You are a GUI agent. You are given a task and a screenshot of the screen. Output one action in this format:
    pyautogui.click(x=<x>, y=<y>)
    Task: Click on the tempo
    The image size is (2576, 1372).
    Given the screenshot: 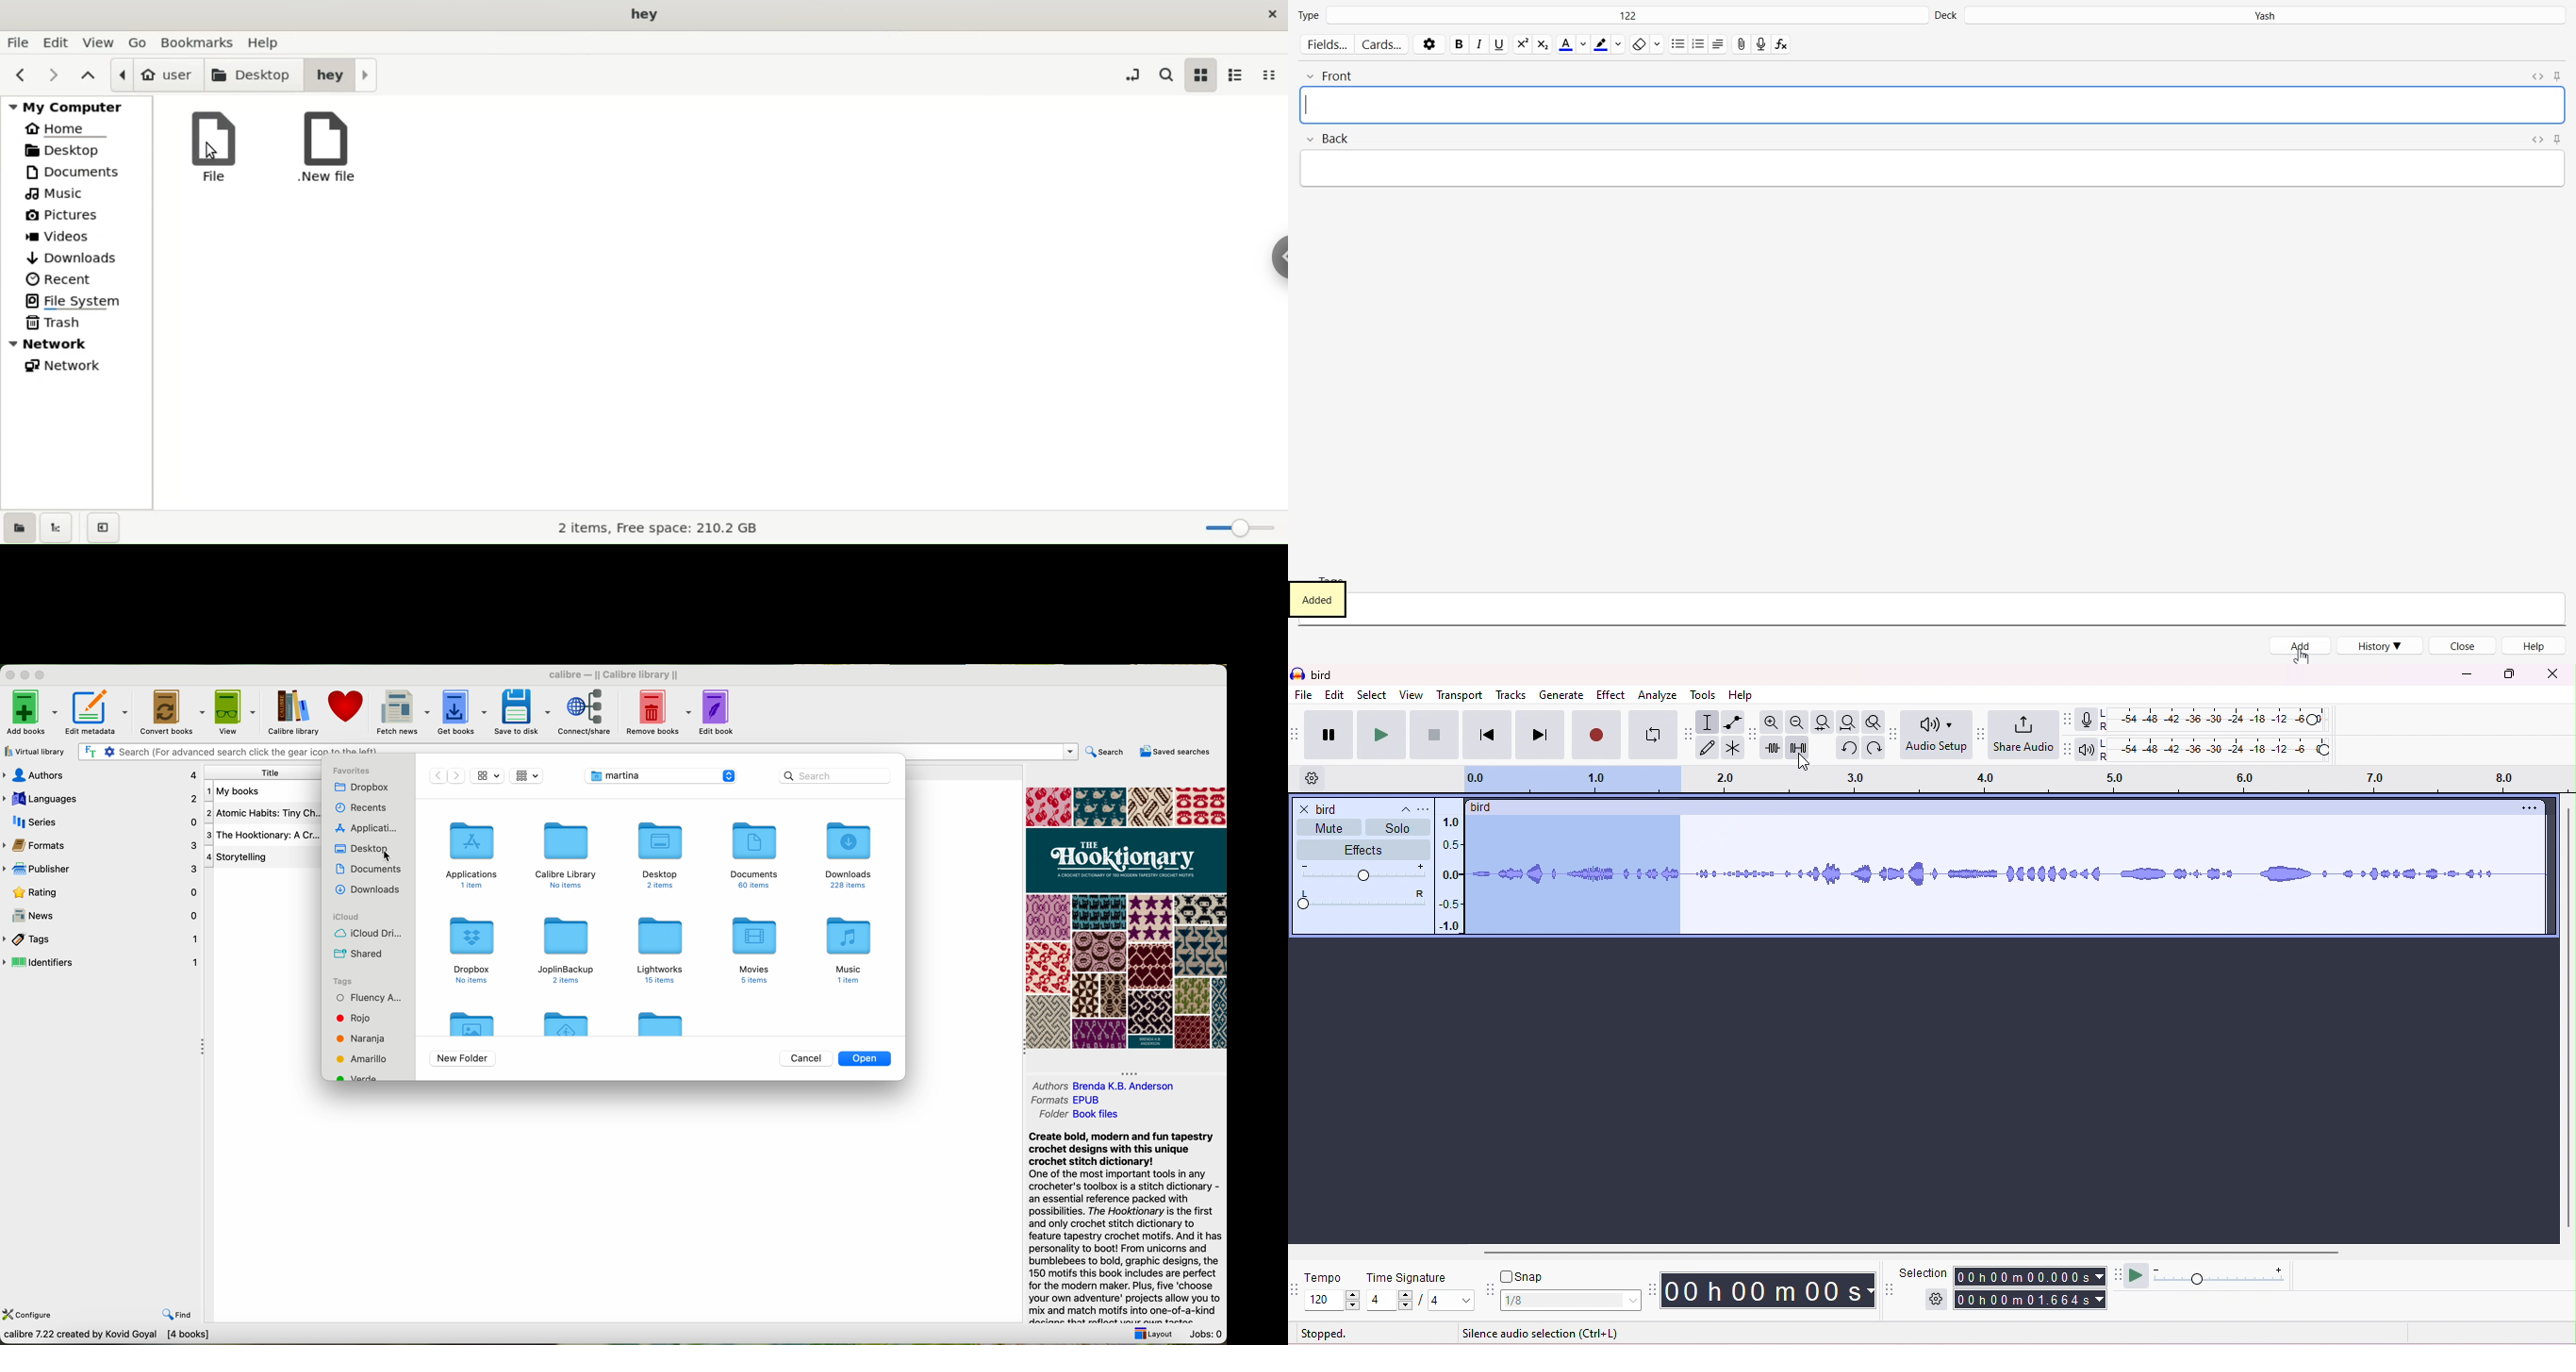 What is the action you would take?
    pyautogui.click(x=1329, y=1276)
    